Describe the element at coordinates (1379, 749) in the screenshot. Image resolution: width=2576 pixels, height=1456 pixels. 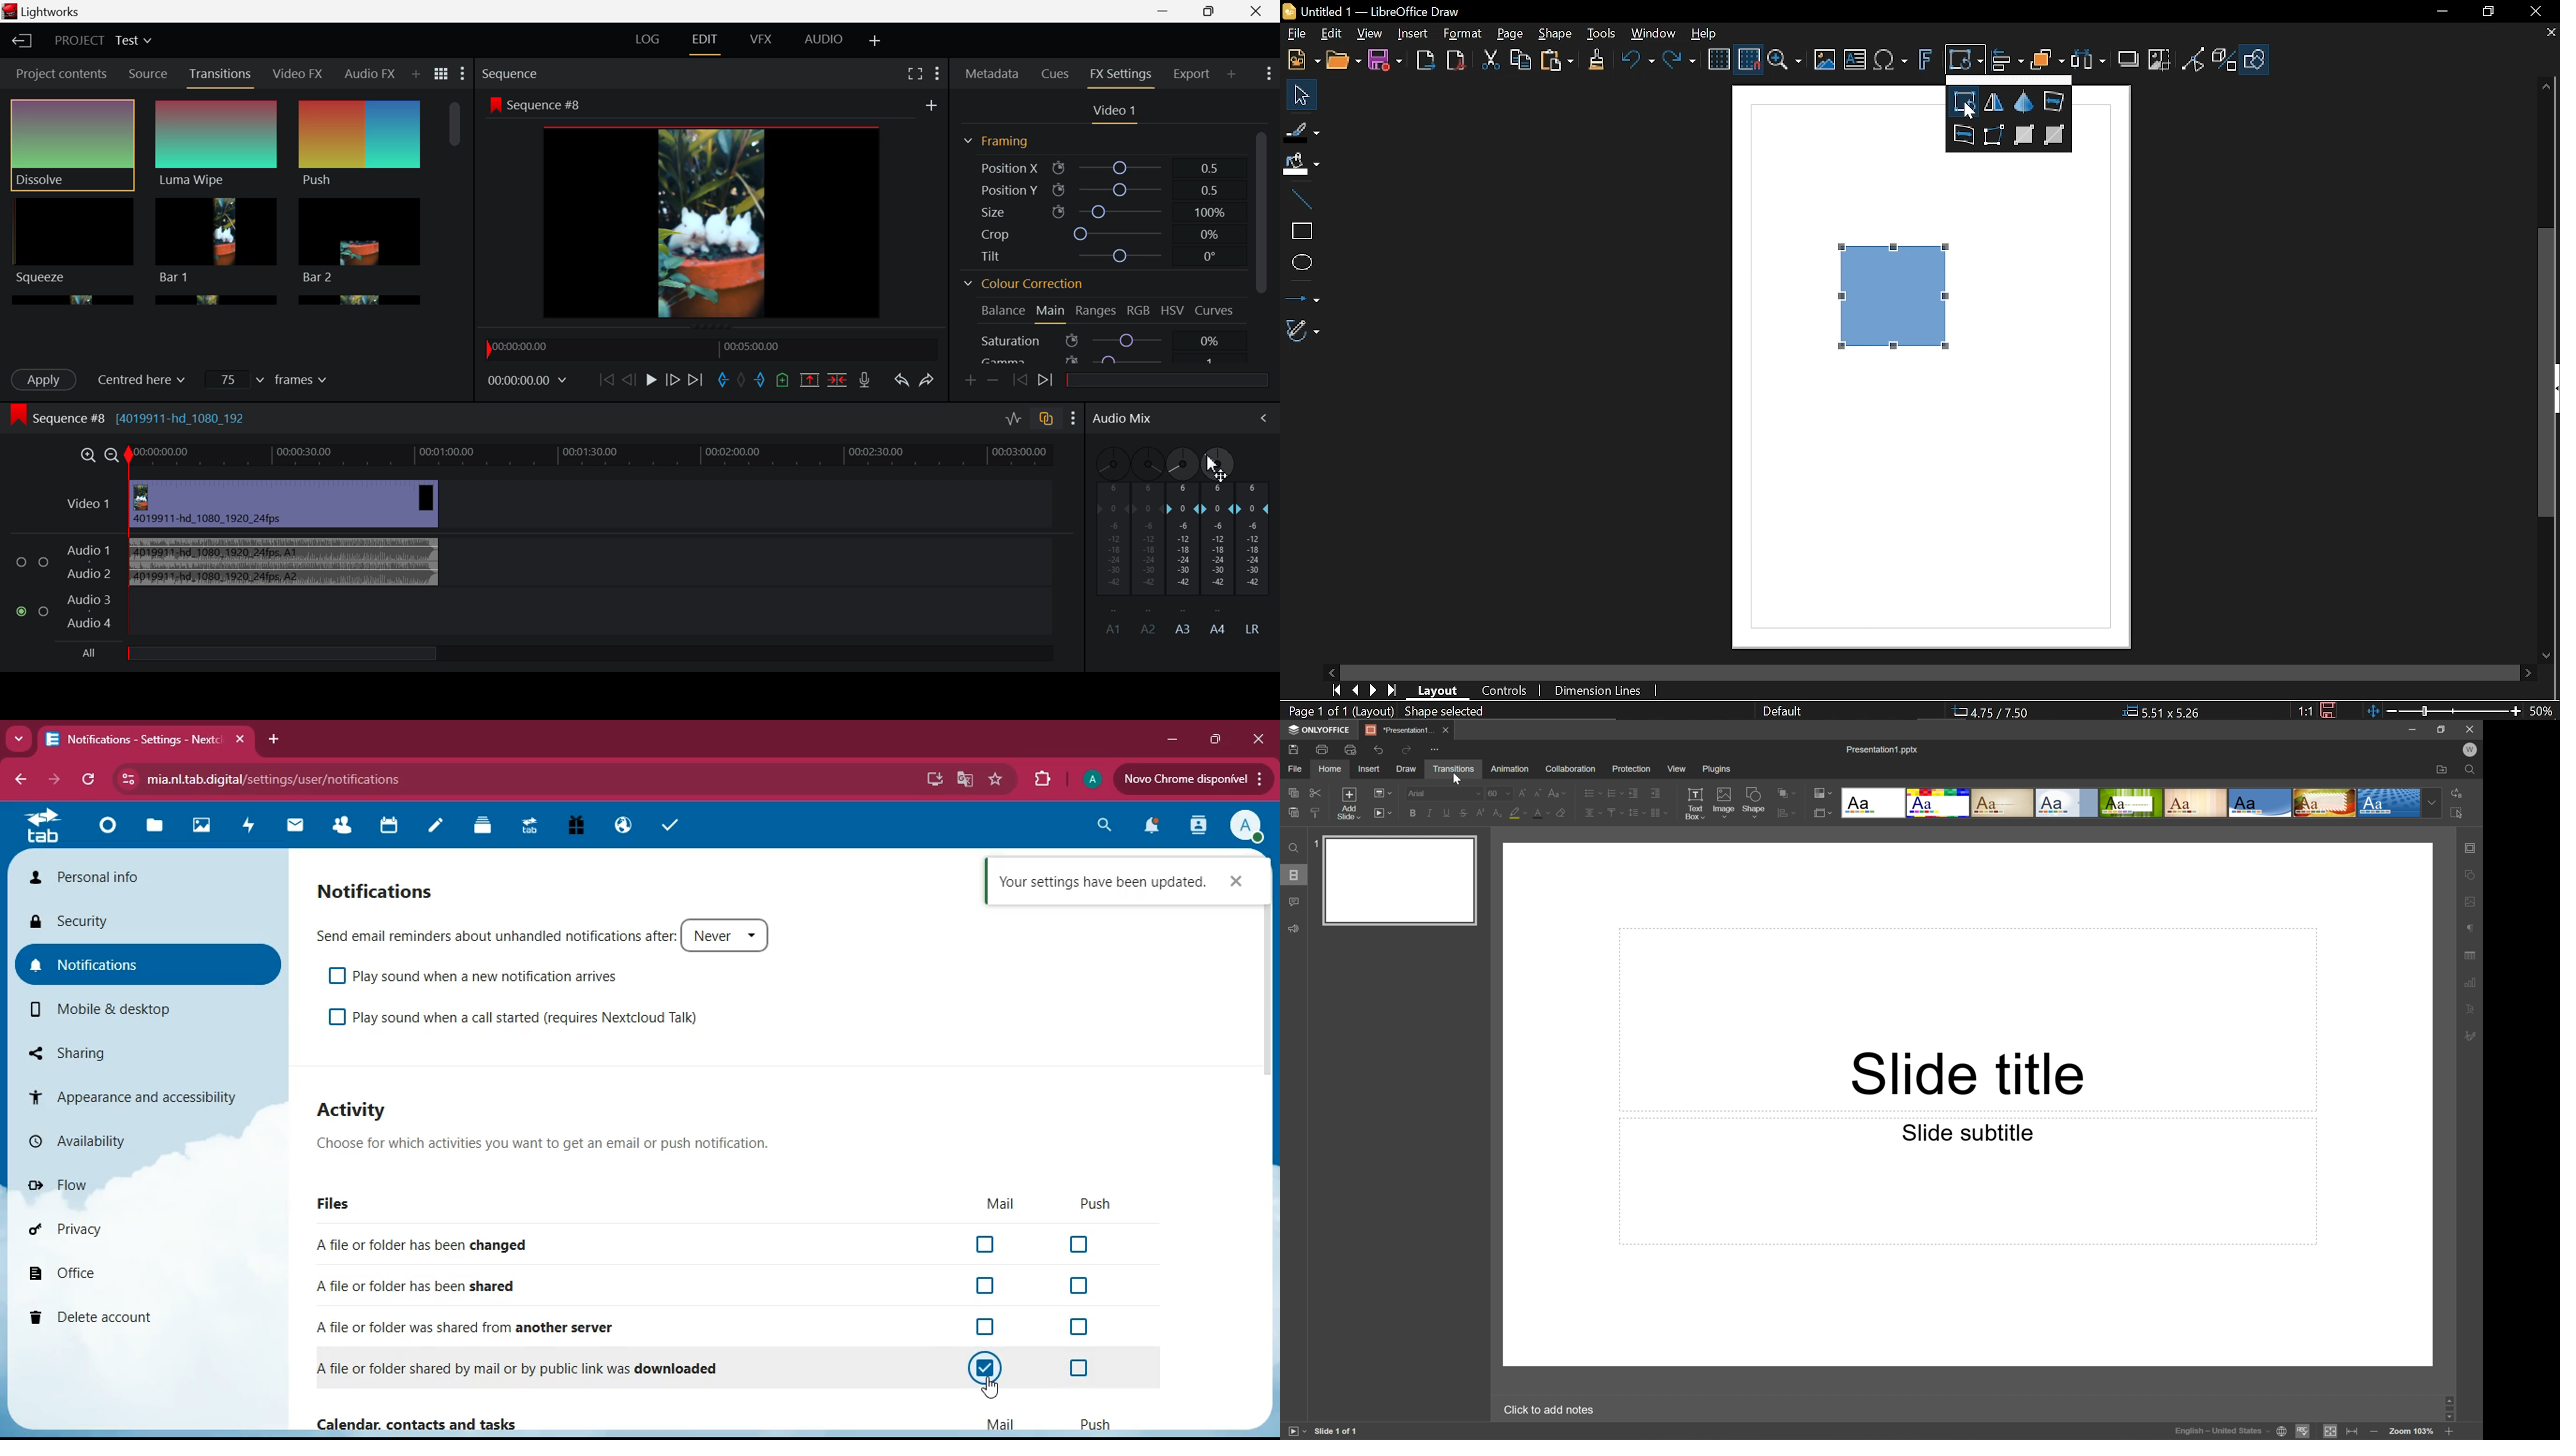
I see `Undo` at that location.